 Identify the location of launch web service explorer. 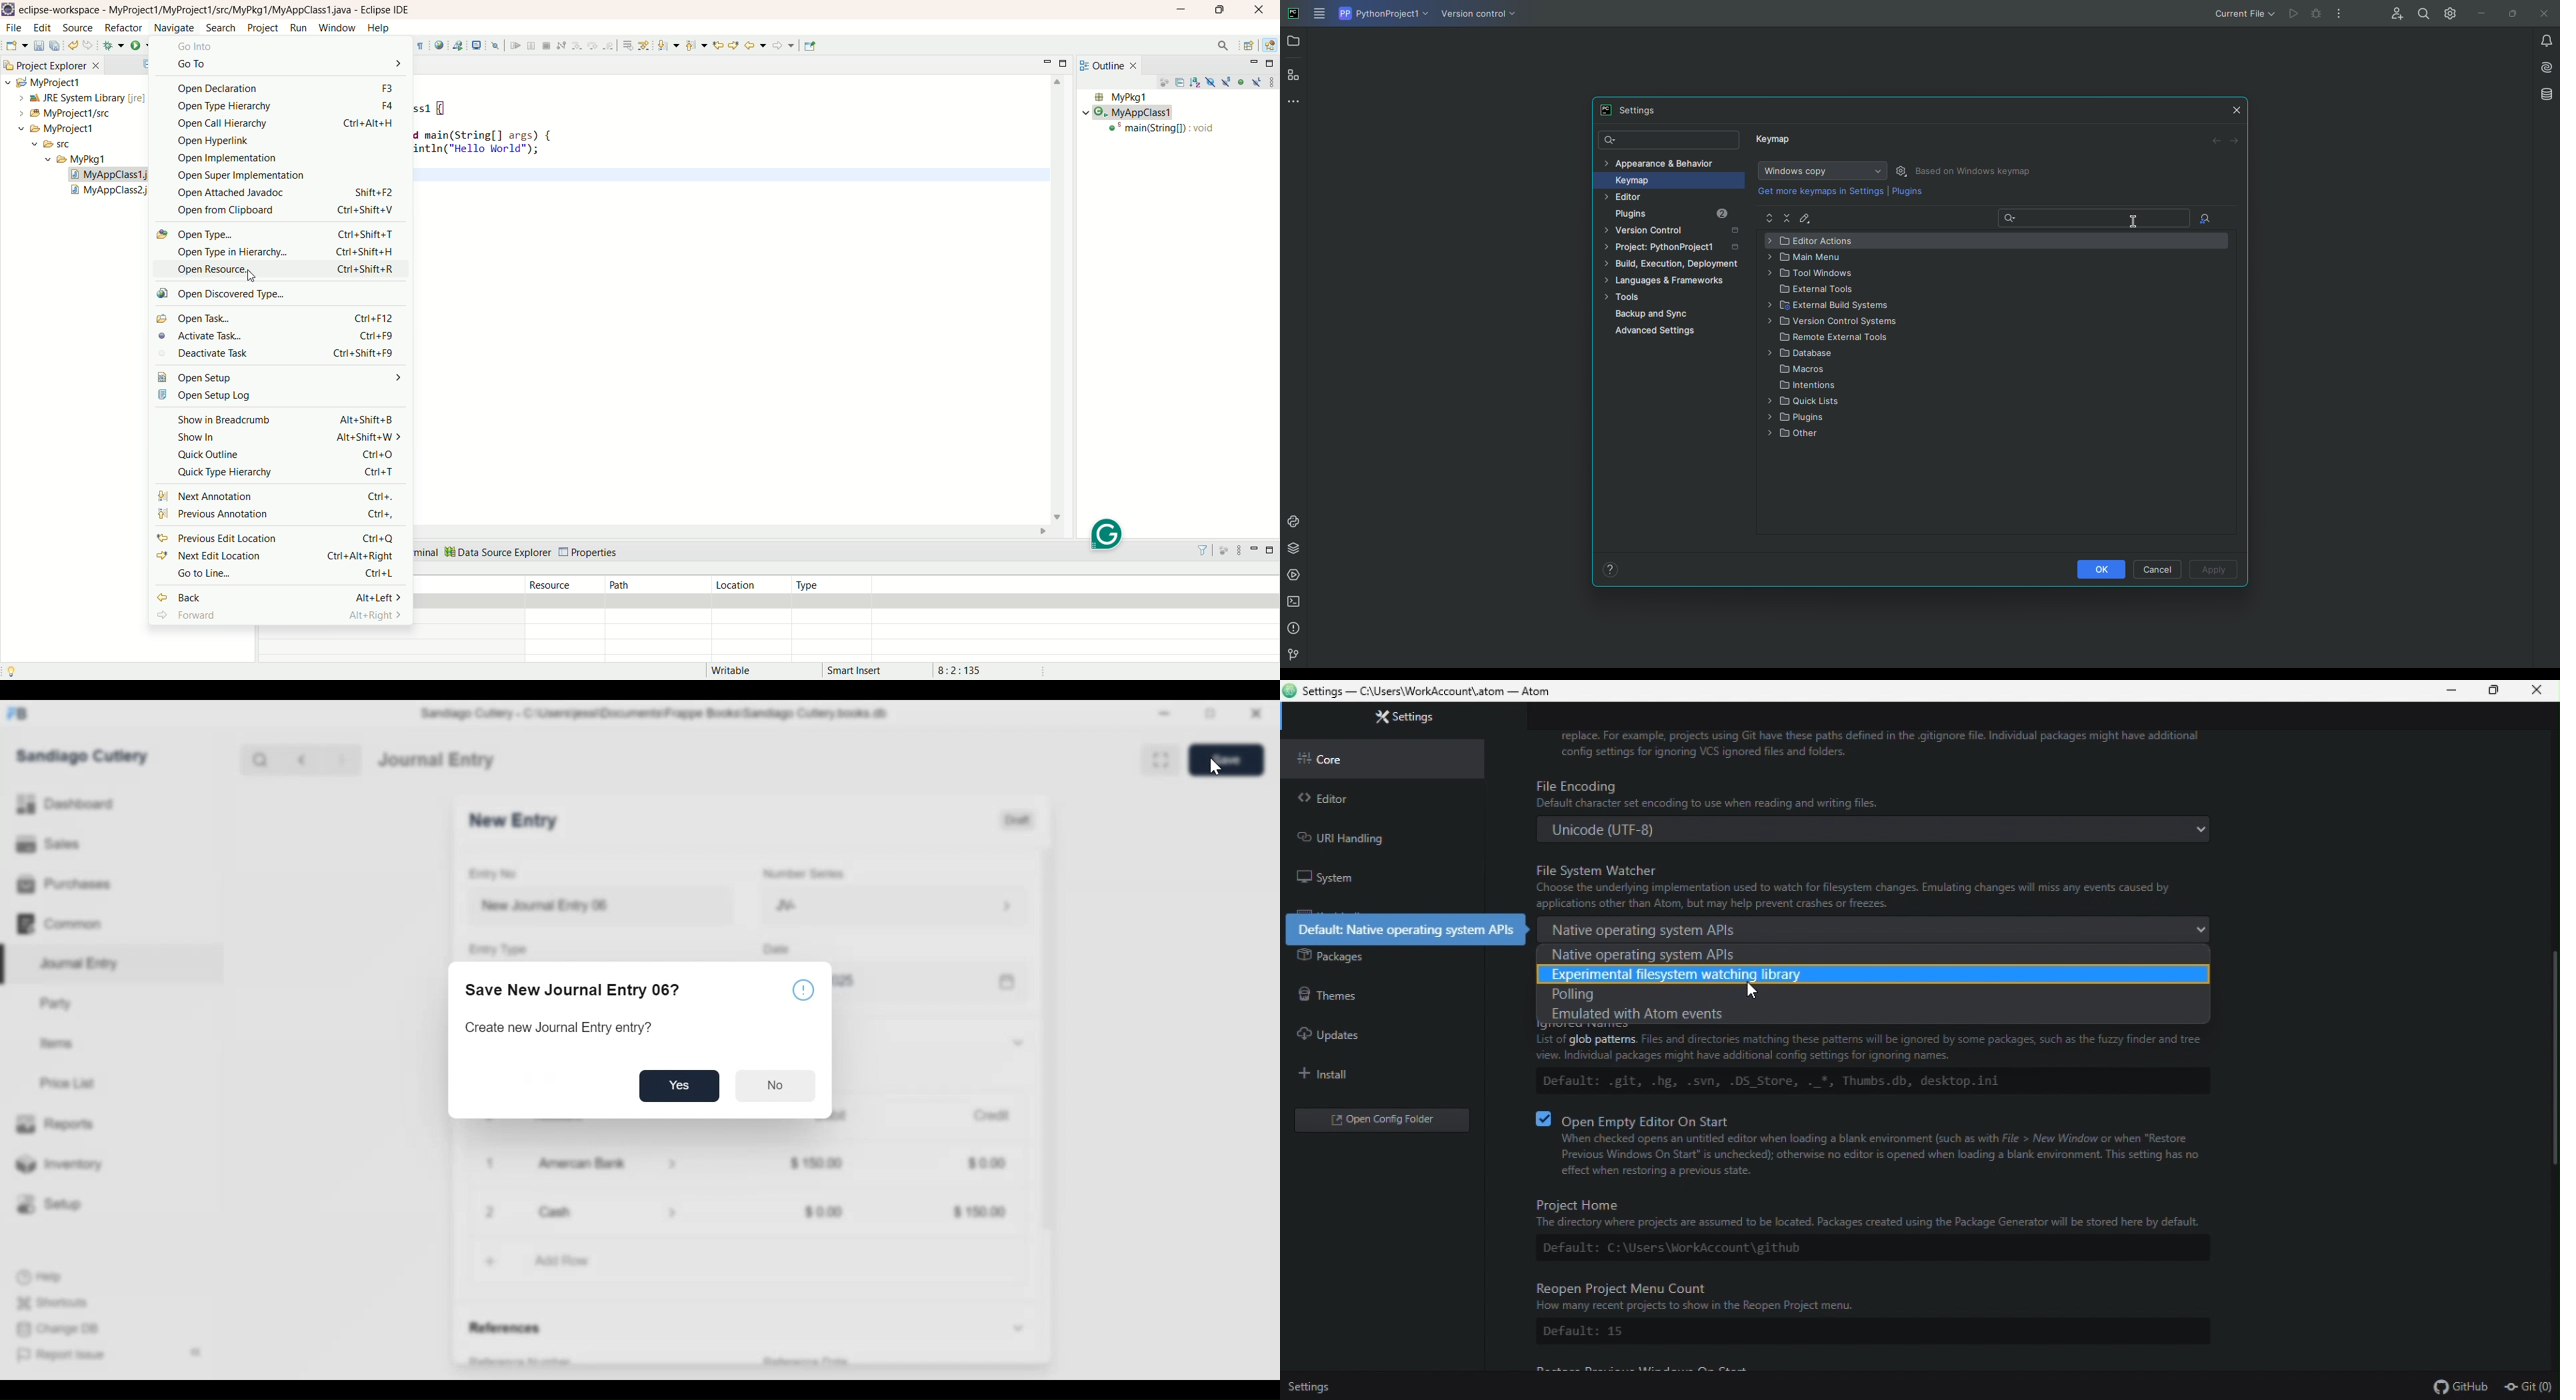
(458, 45).